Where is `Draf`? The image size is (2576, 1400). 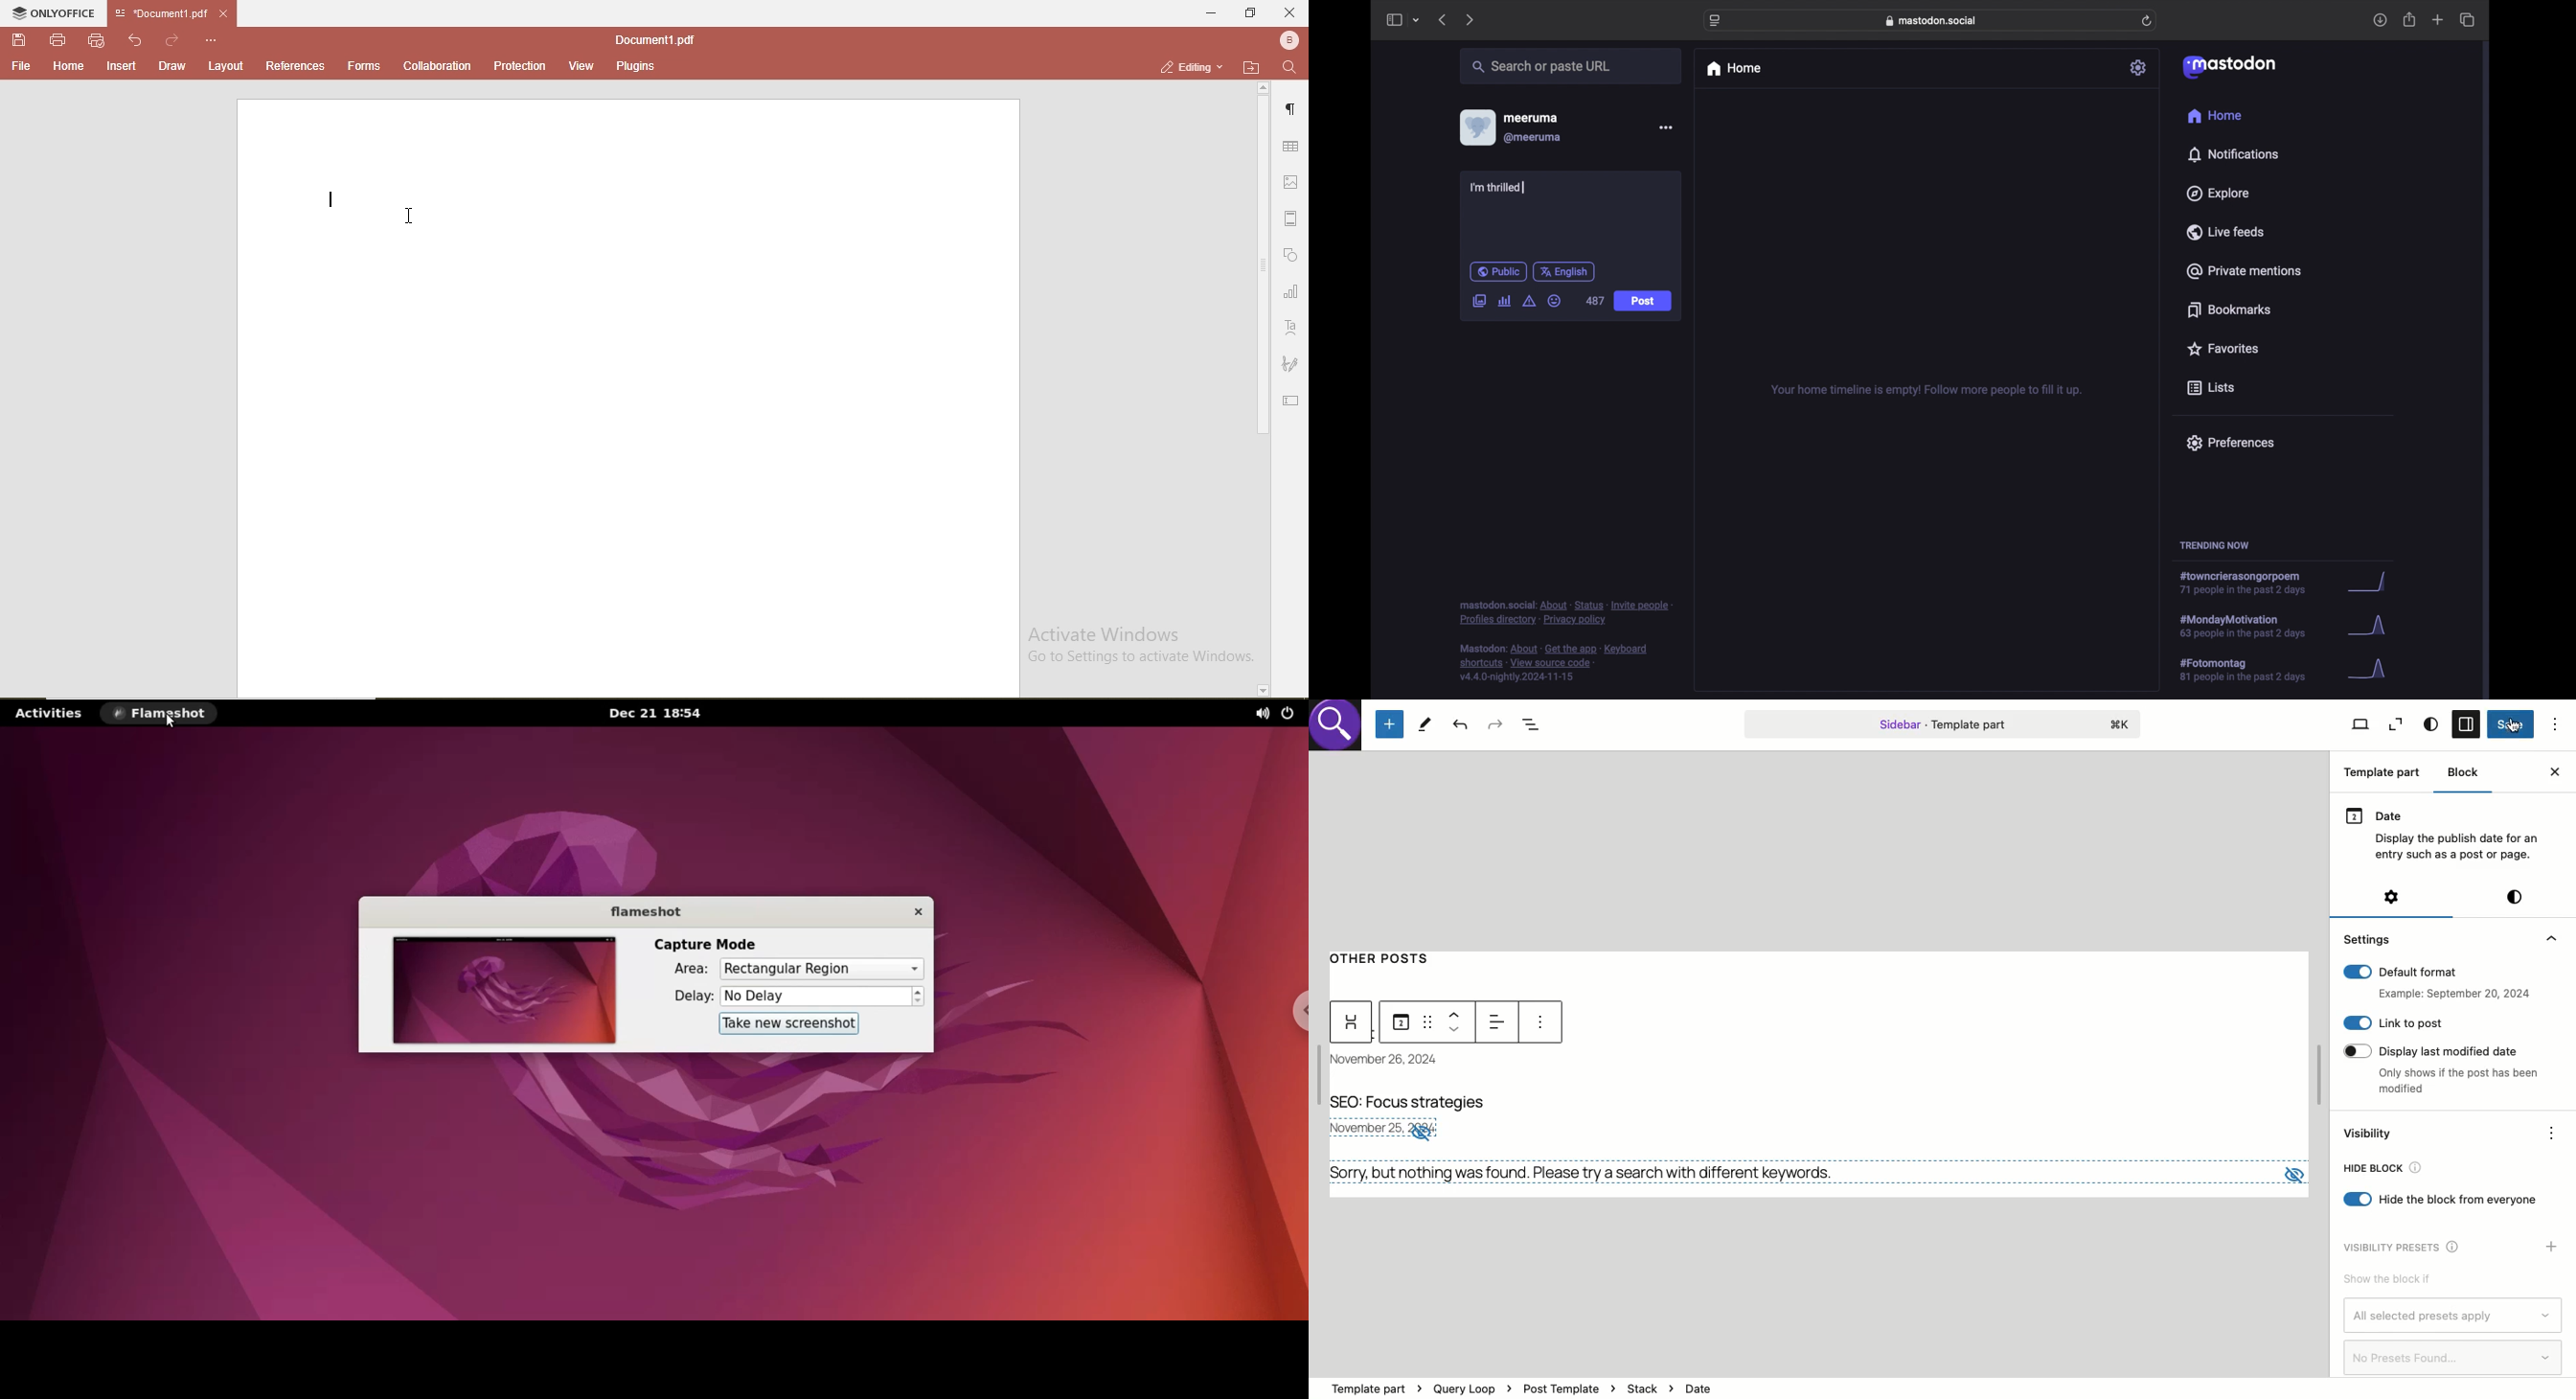 Draf is located at coordinates (1426, 1020).